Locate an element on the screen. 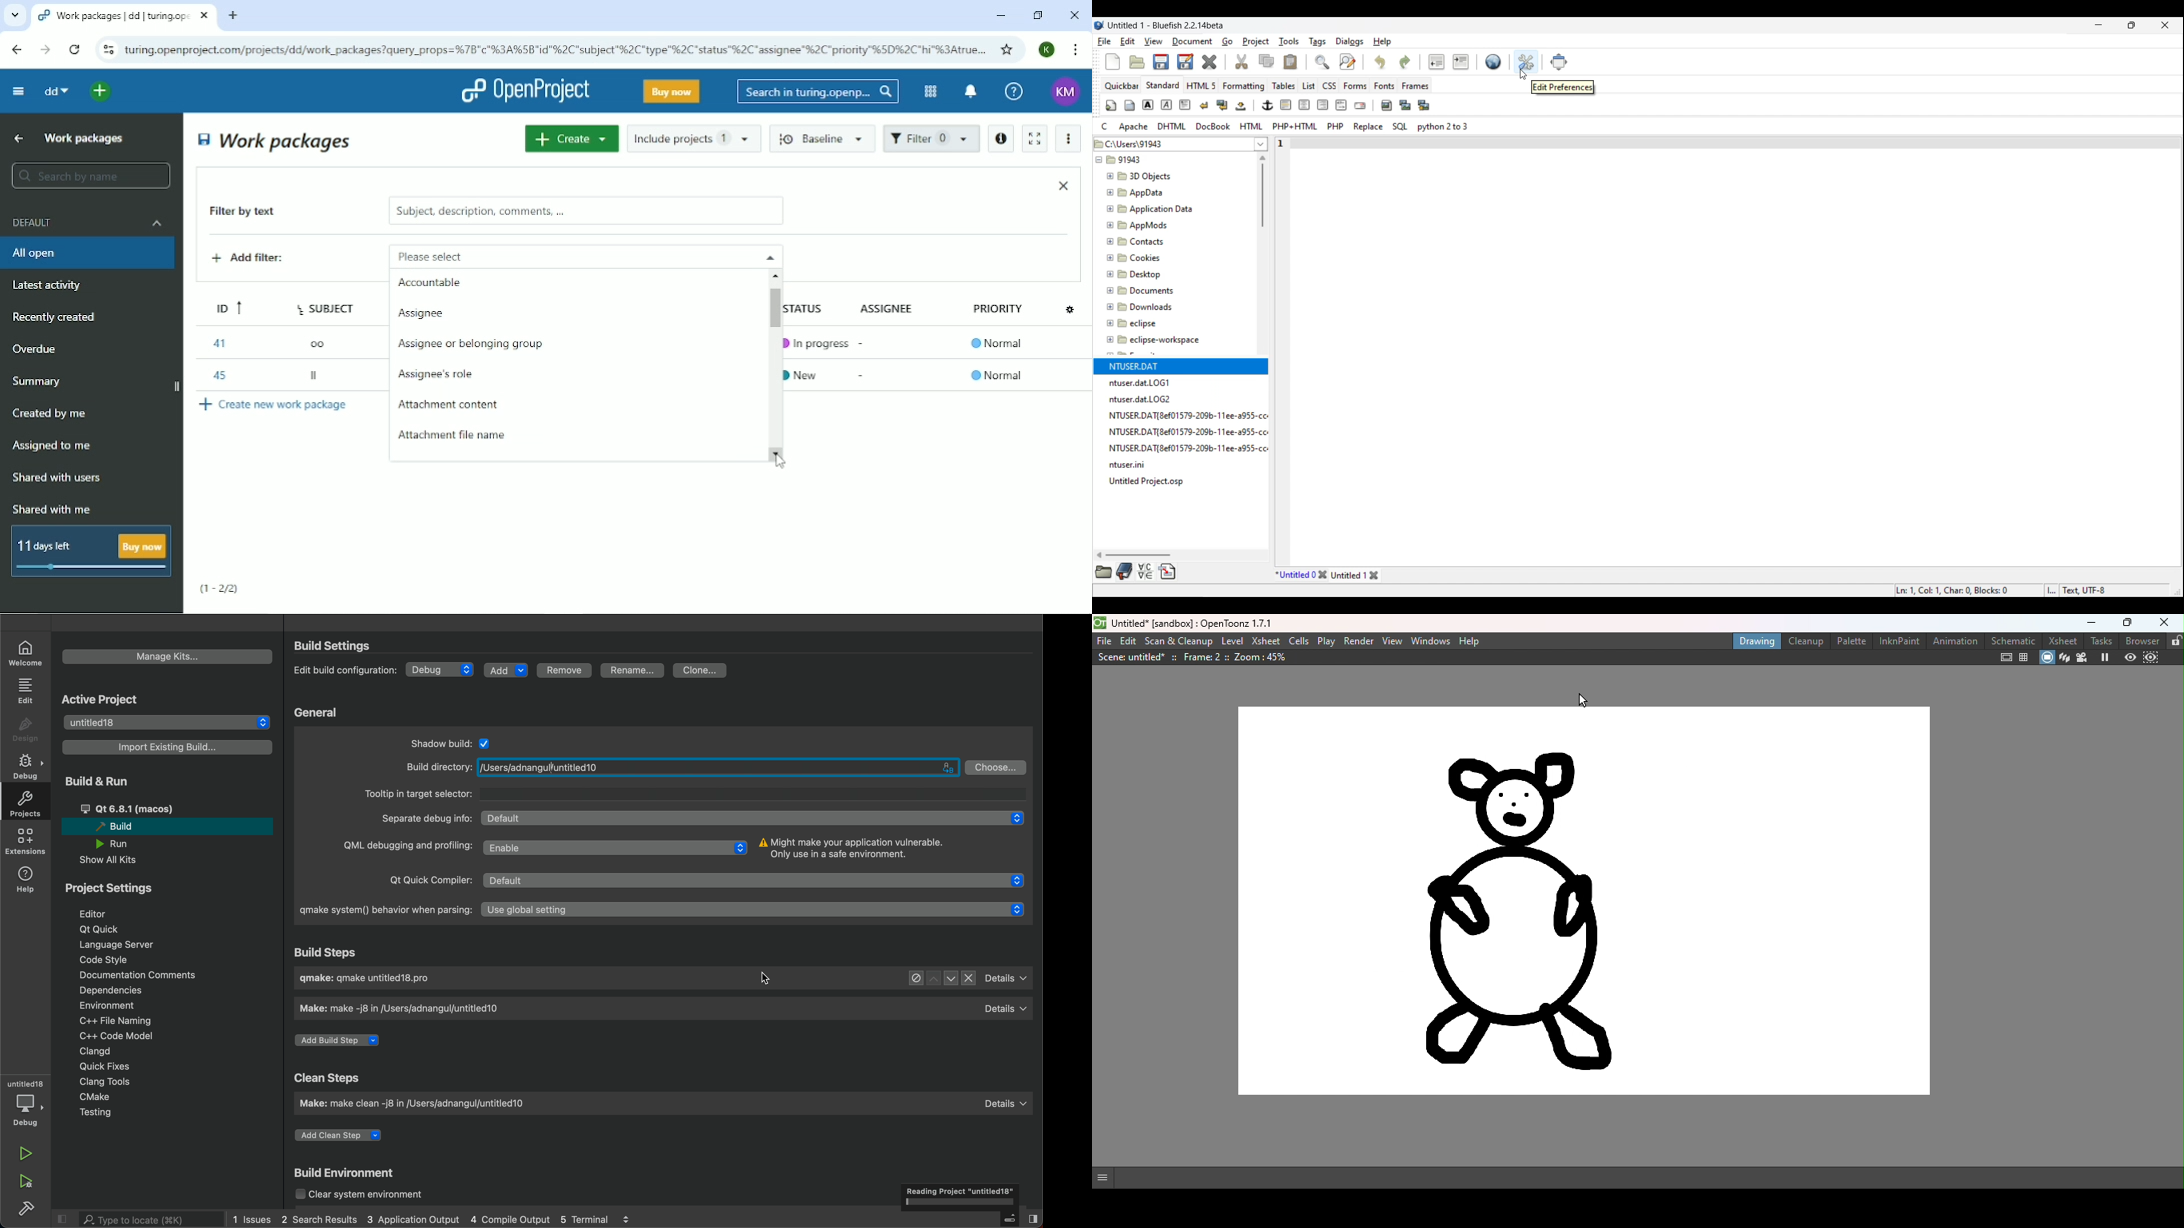  design is located at coordinates (24, 728).